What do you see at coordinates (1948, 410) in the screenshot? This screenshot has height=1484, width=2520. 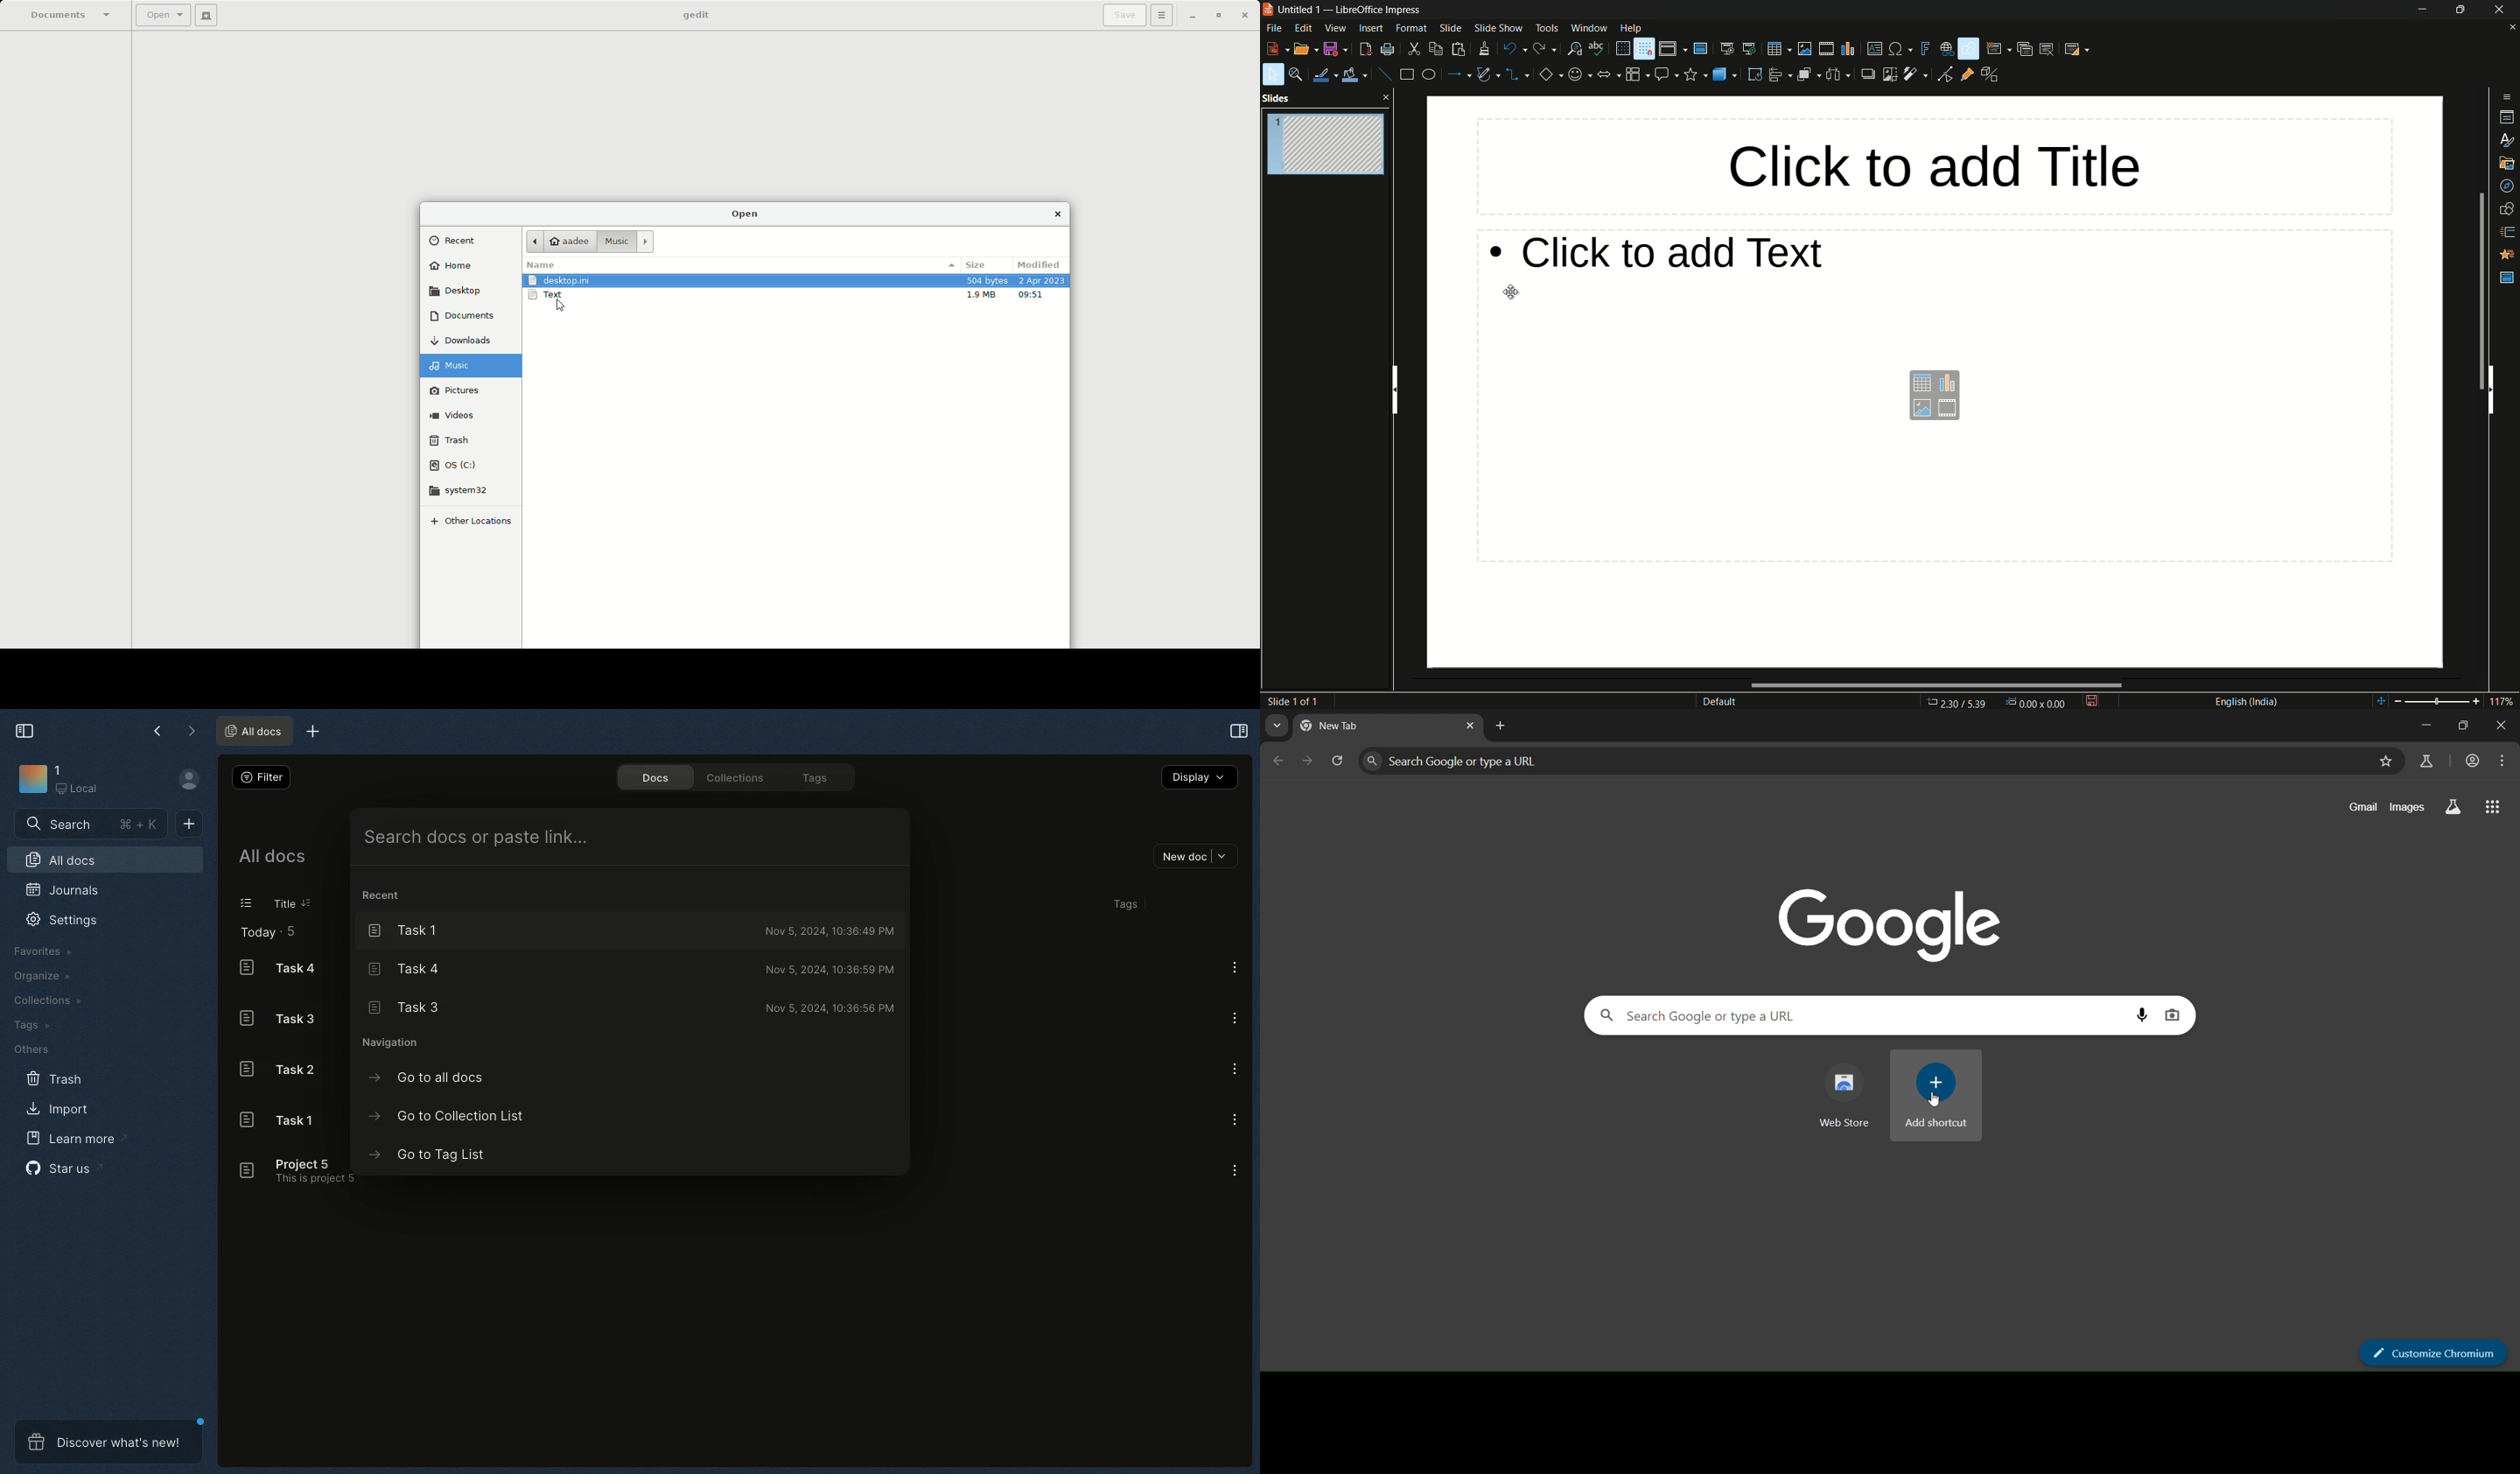 I see `insert audio and video` at bounding box center [1948, 410].